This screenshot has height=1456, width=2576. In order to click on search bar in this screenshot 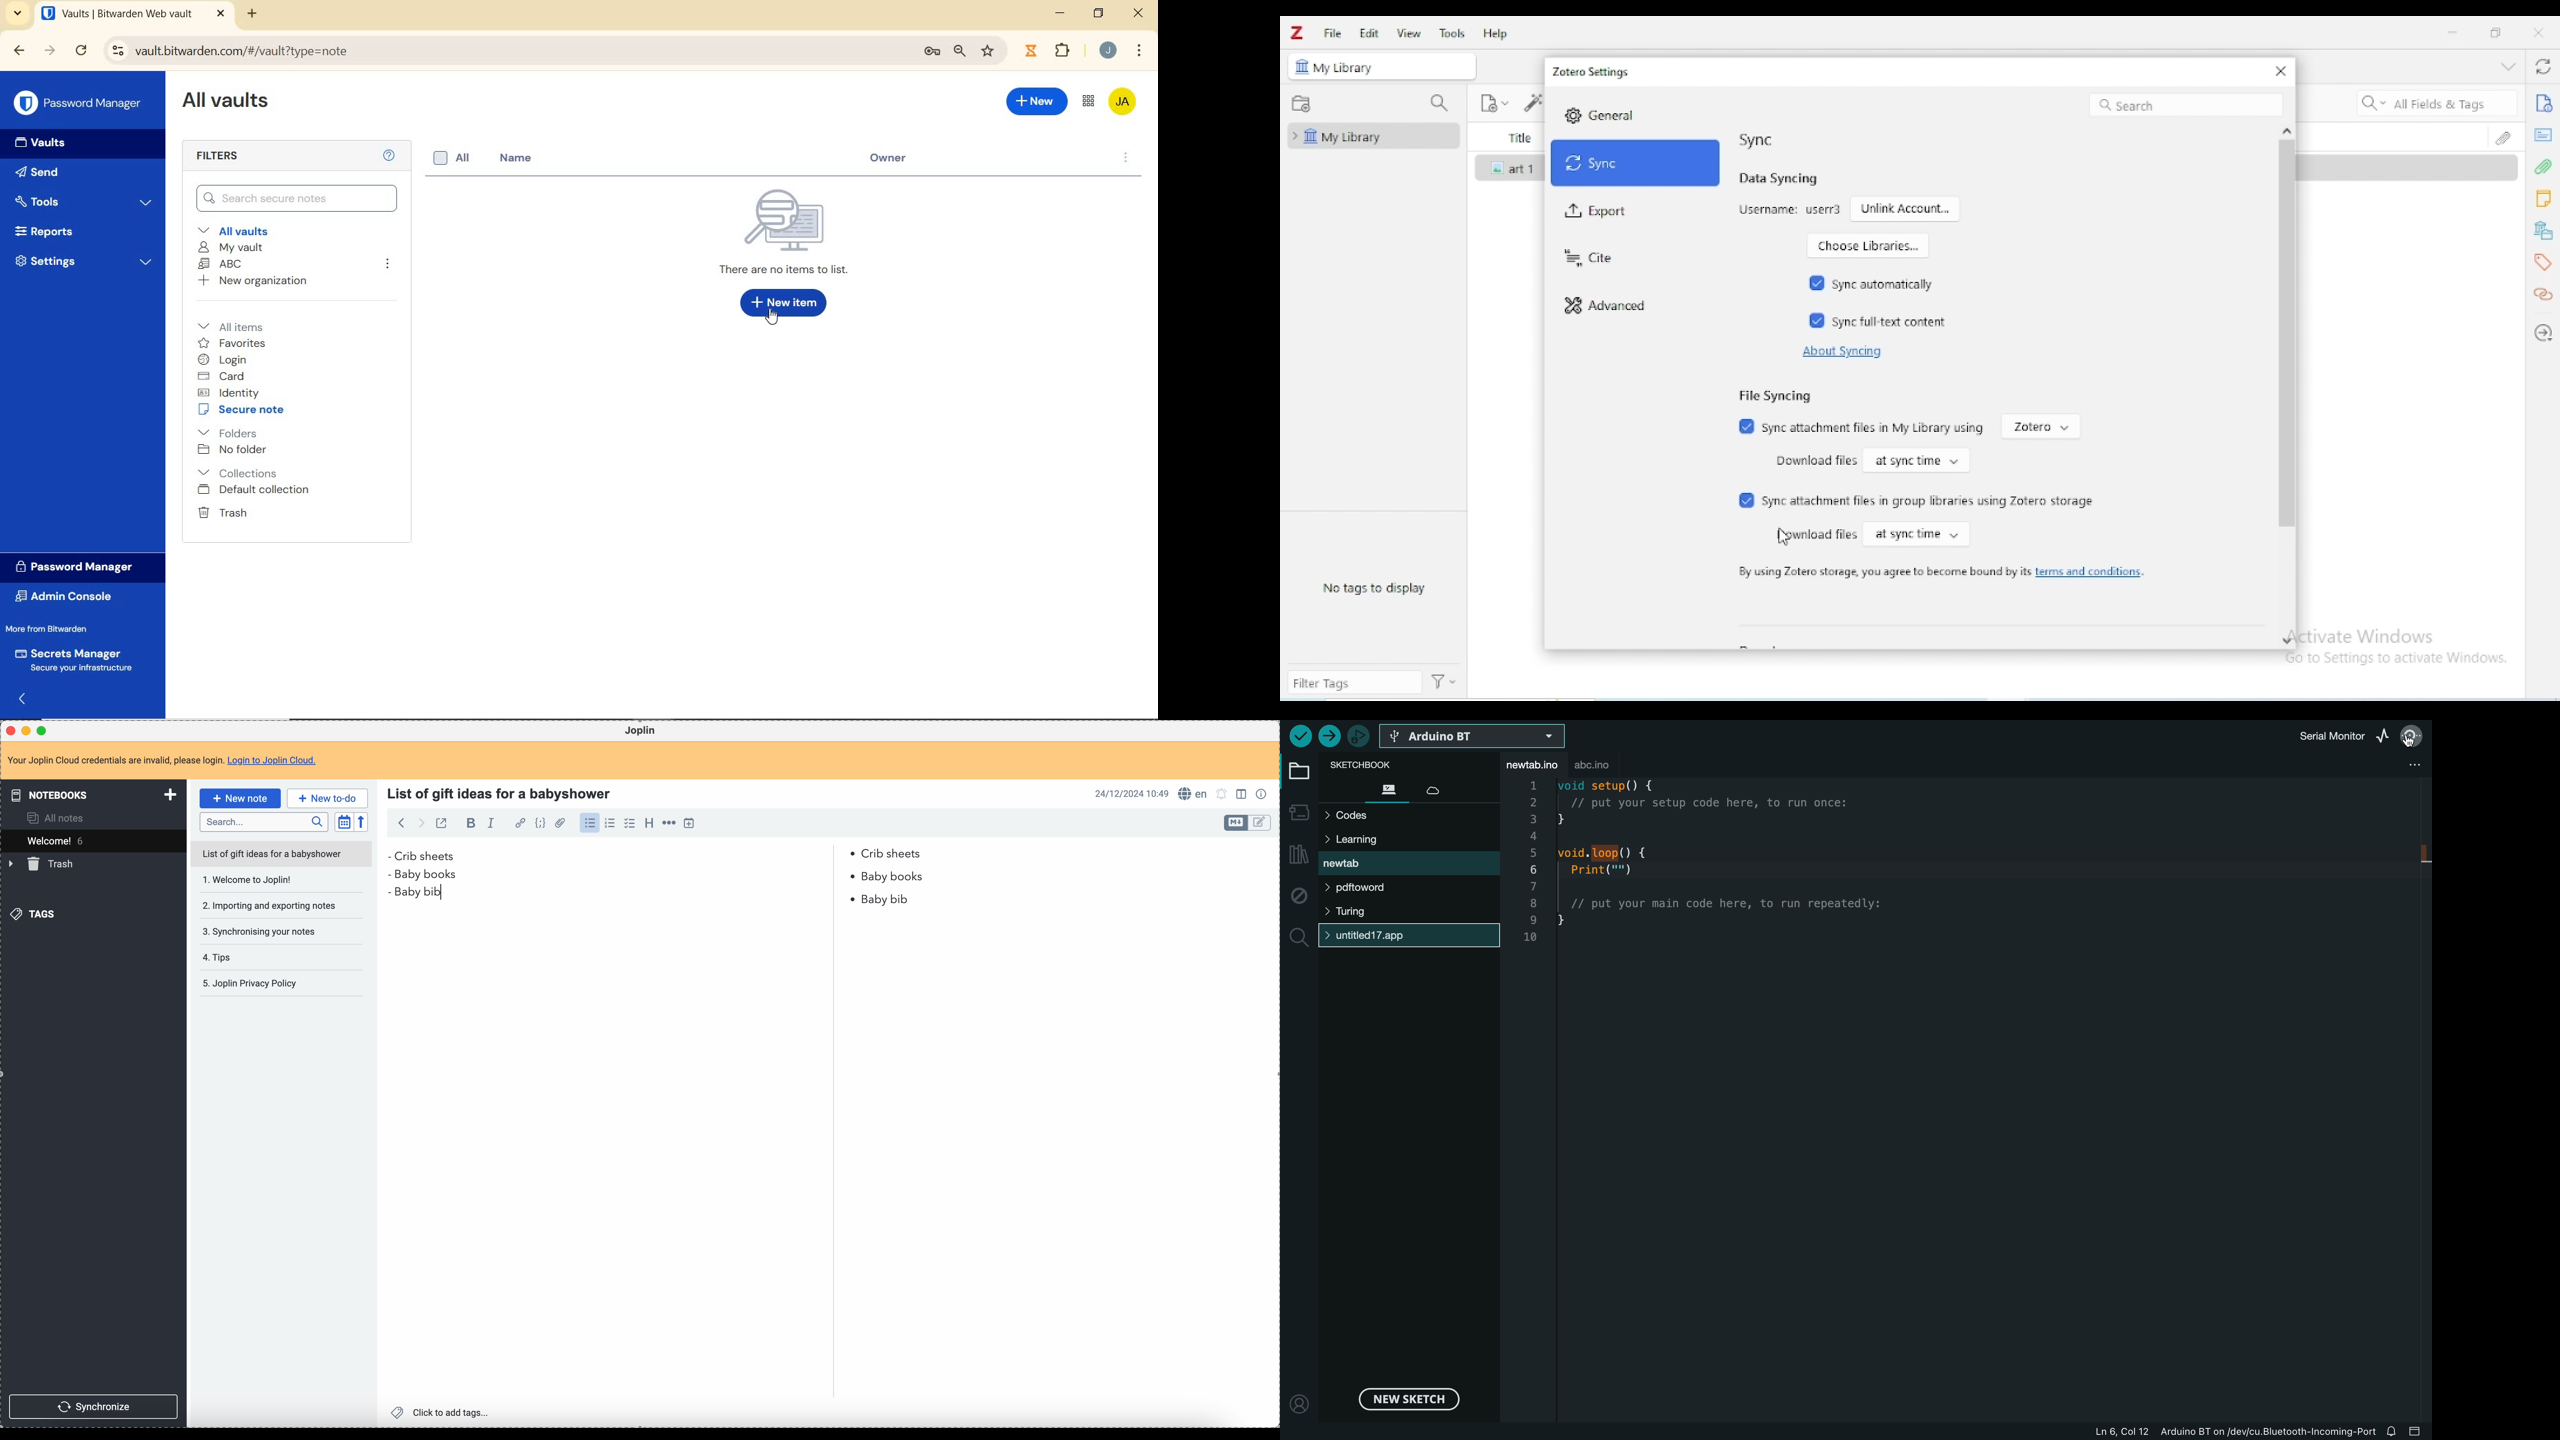, I will do `click(264, 822)`.